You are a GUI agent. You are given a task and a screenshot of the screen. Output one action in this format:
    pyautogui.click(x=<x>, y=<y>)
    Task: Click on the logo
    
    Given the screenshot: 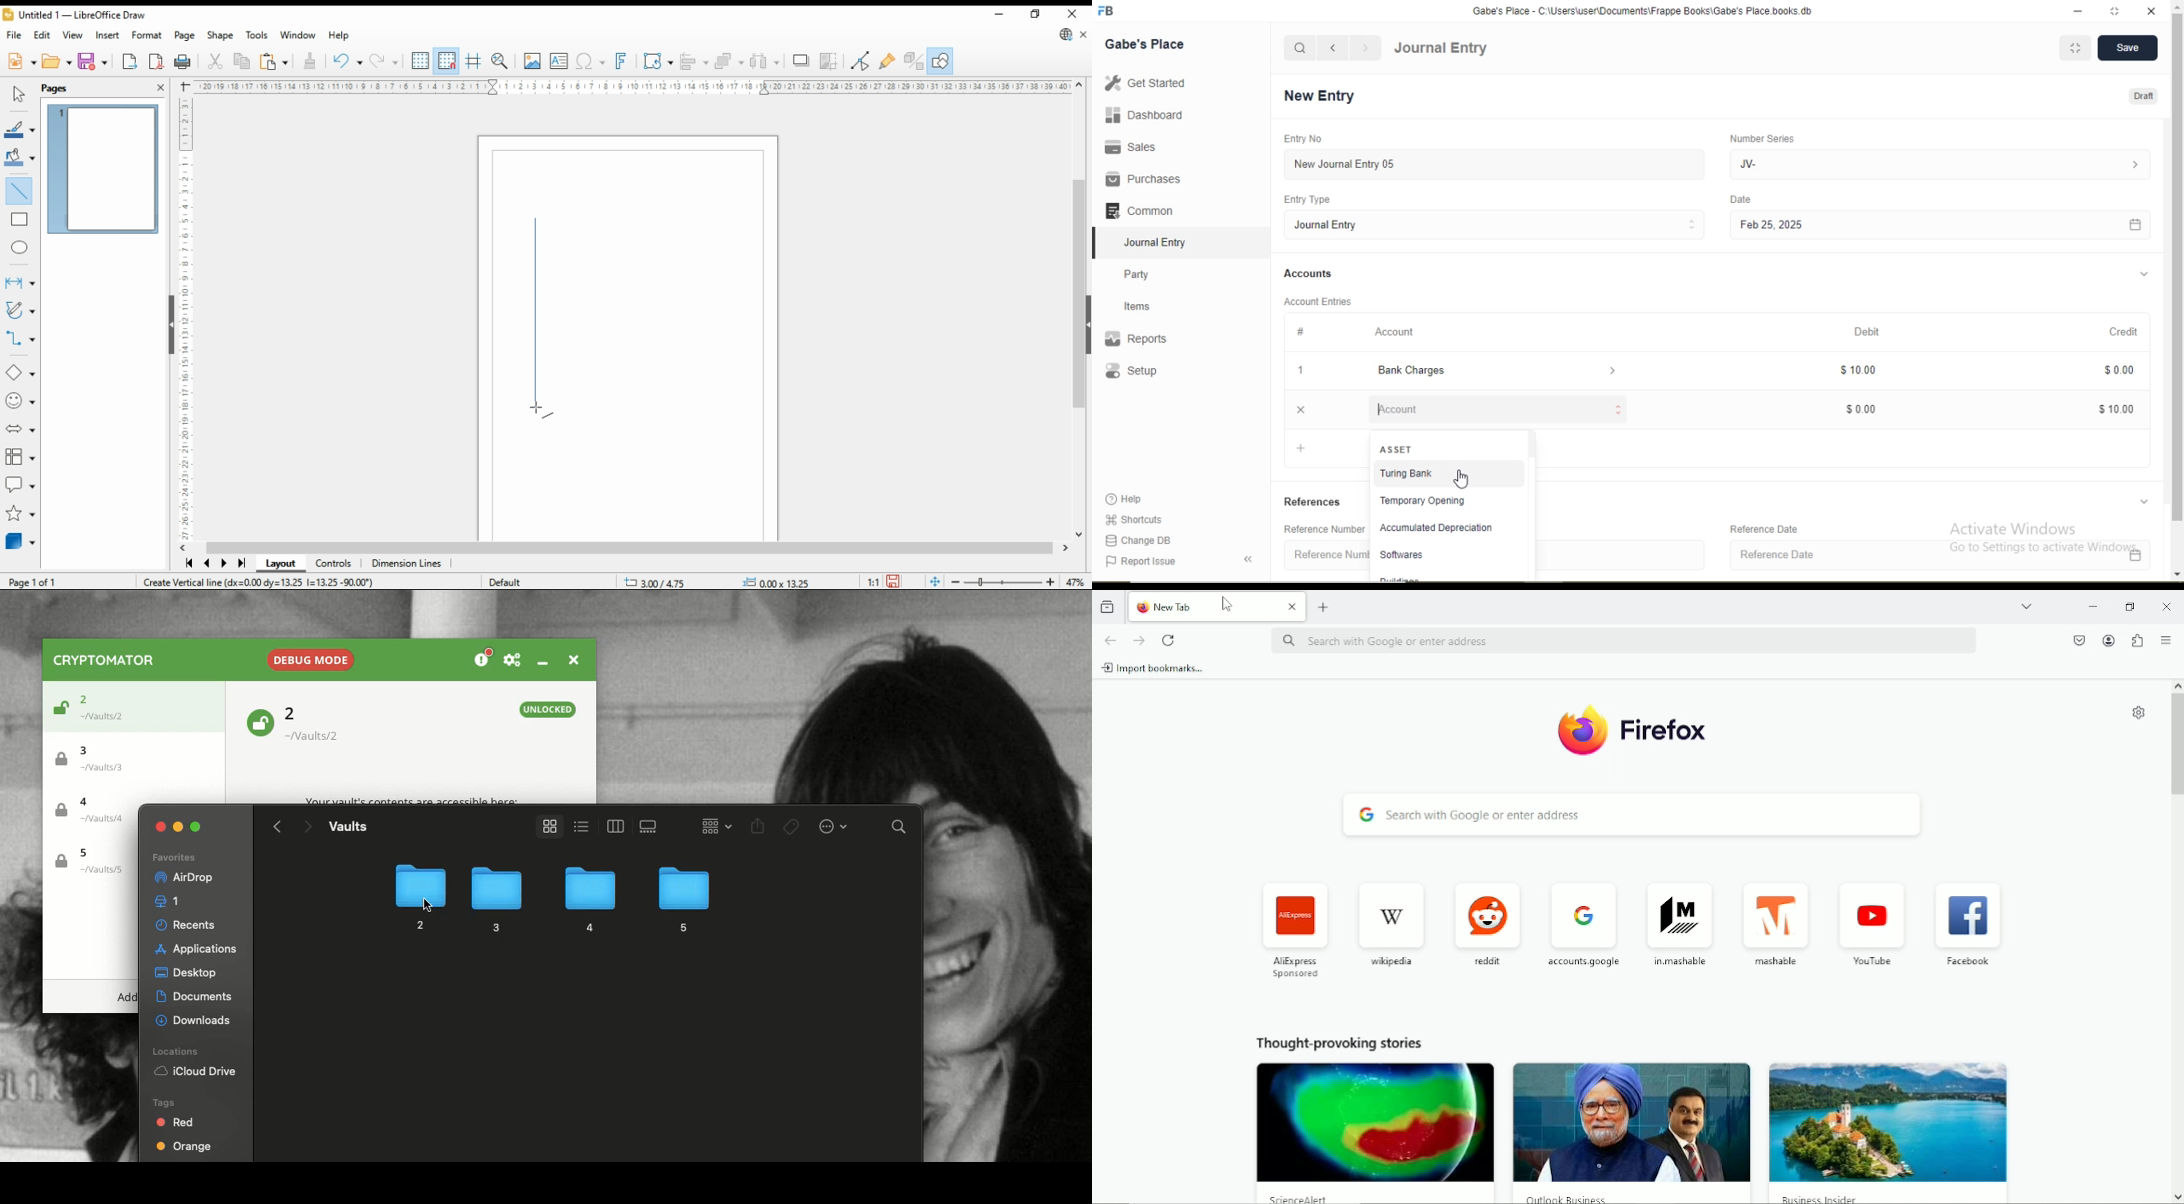 What is the action you would take?
    pyautogui.click(x=1107, y=11)
    